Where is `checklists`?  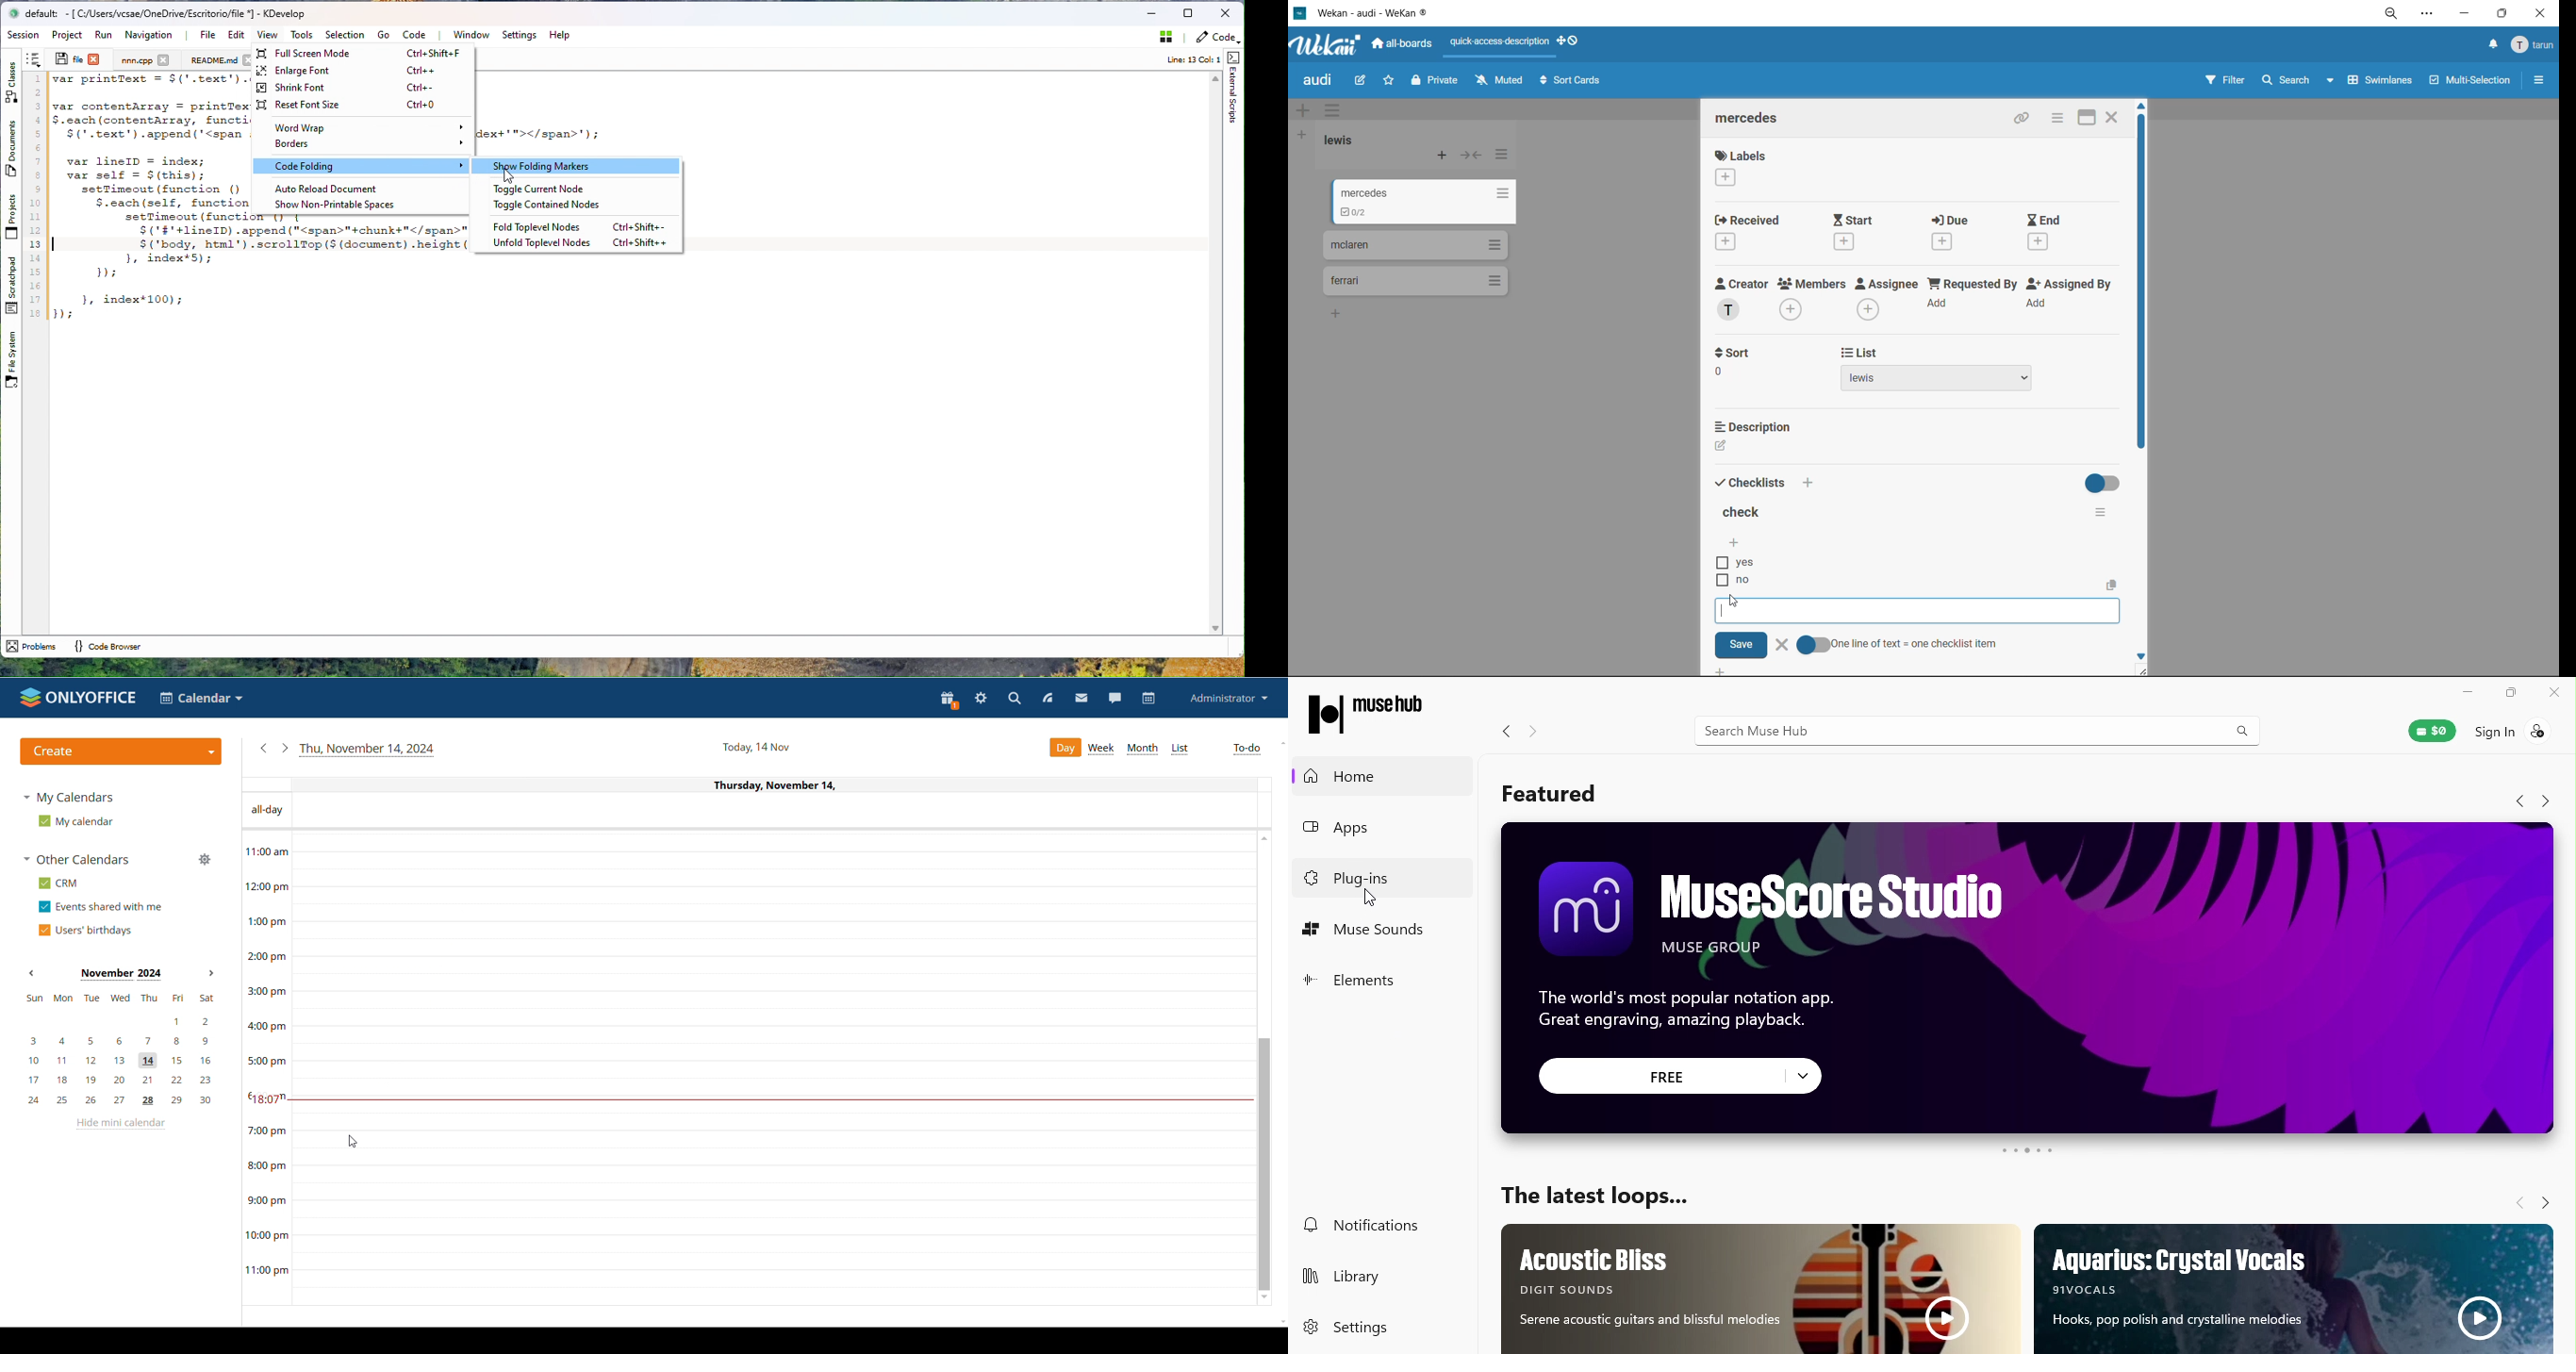 checklists is located at coordinates (1752, 485).